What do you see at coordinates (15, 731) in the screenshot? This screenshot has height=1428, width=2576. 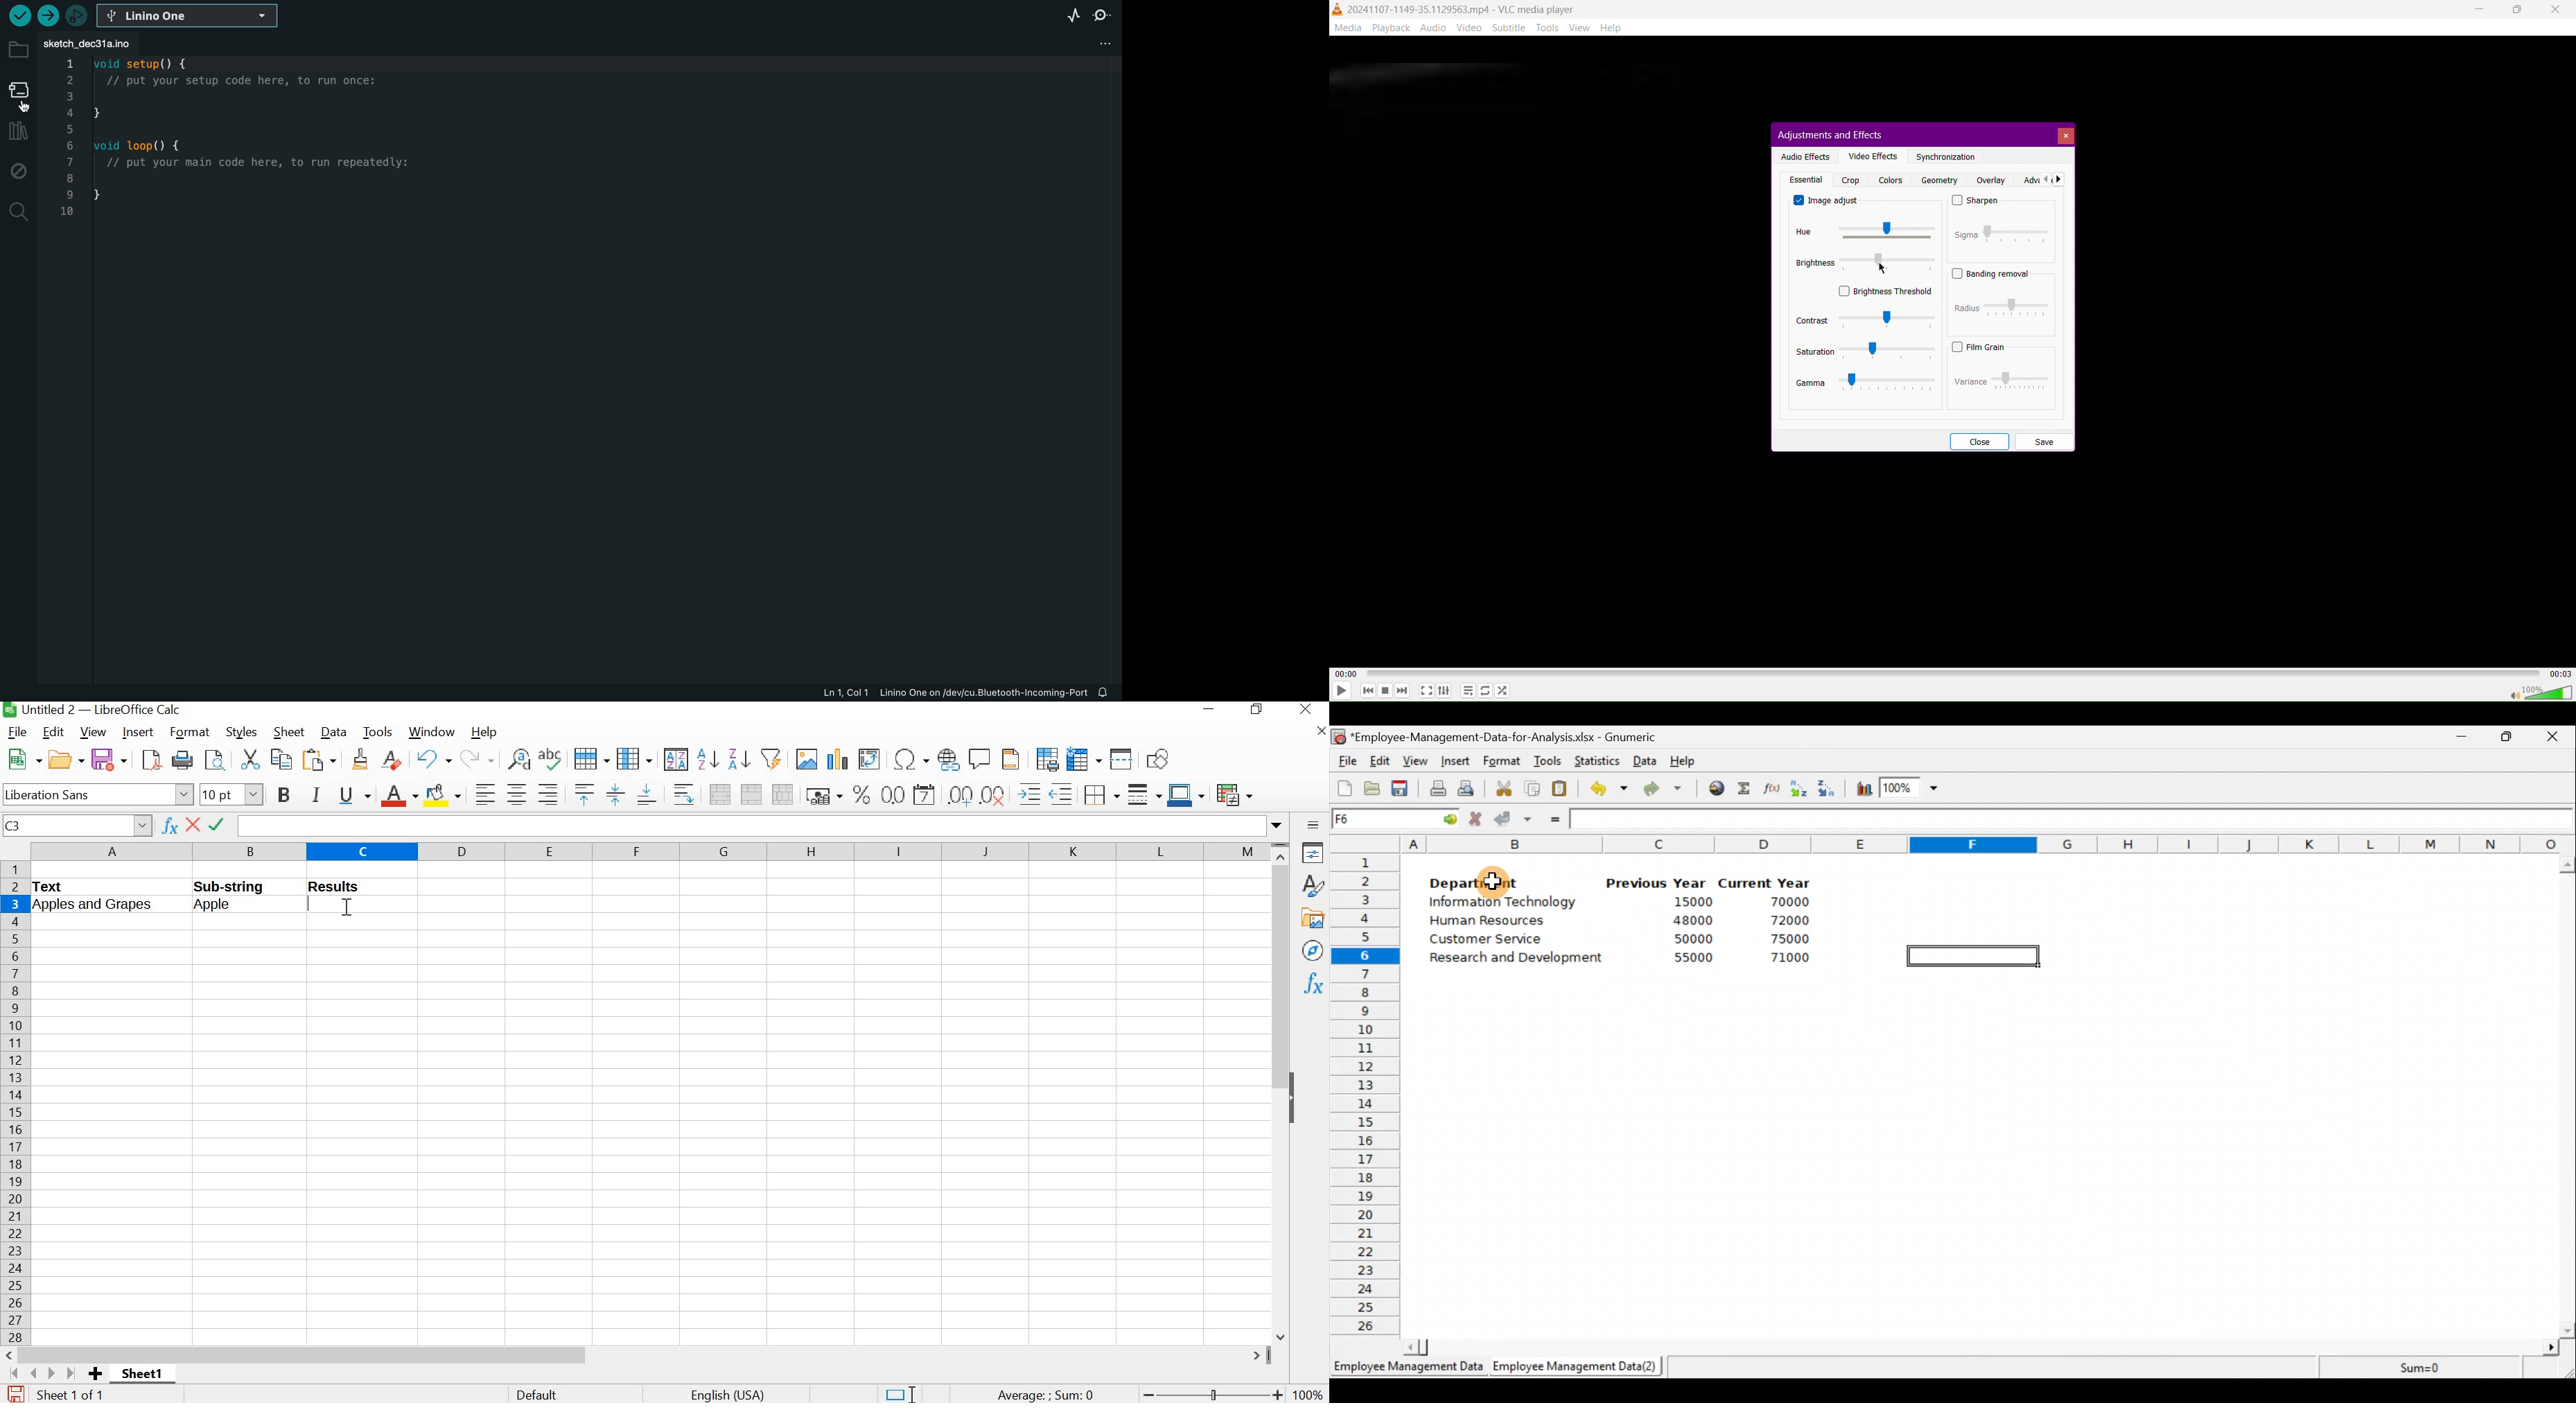 I see `file` at bounding box center [15, 731].